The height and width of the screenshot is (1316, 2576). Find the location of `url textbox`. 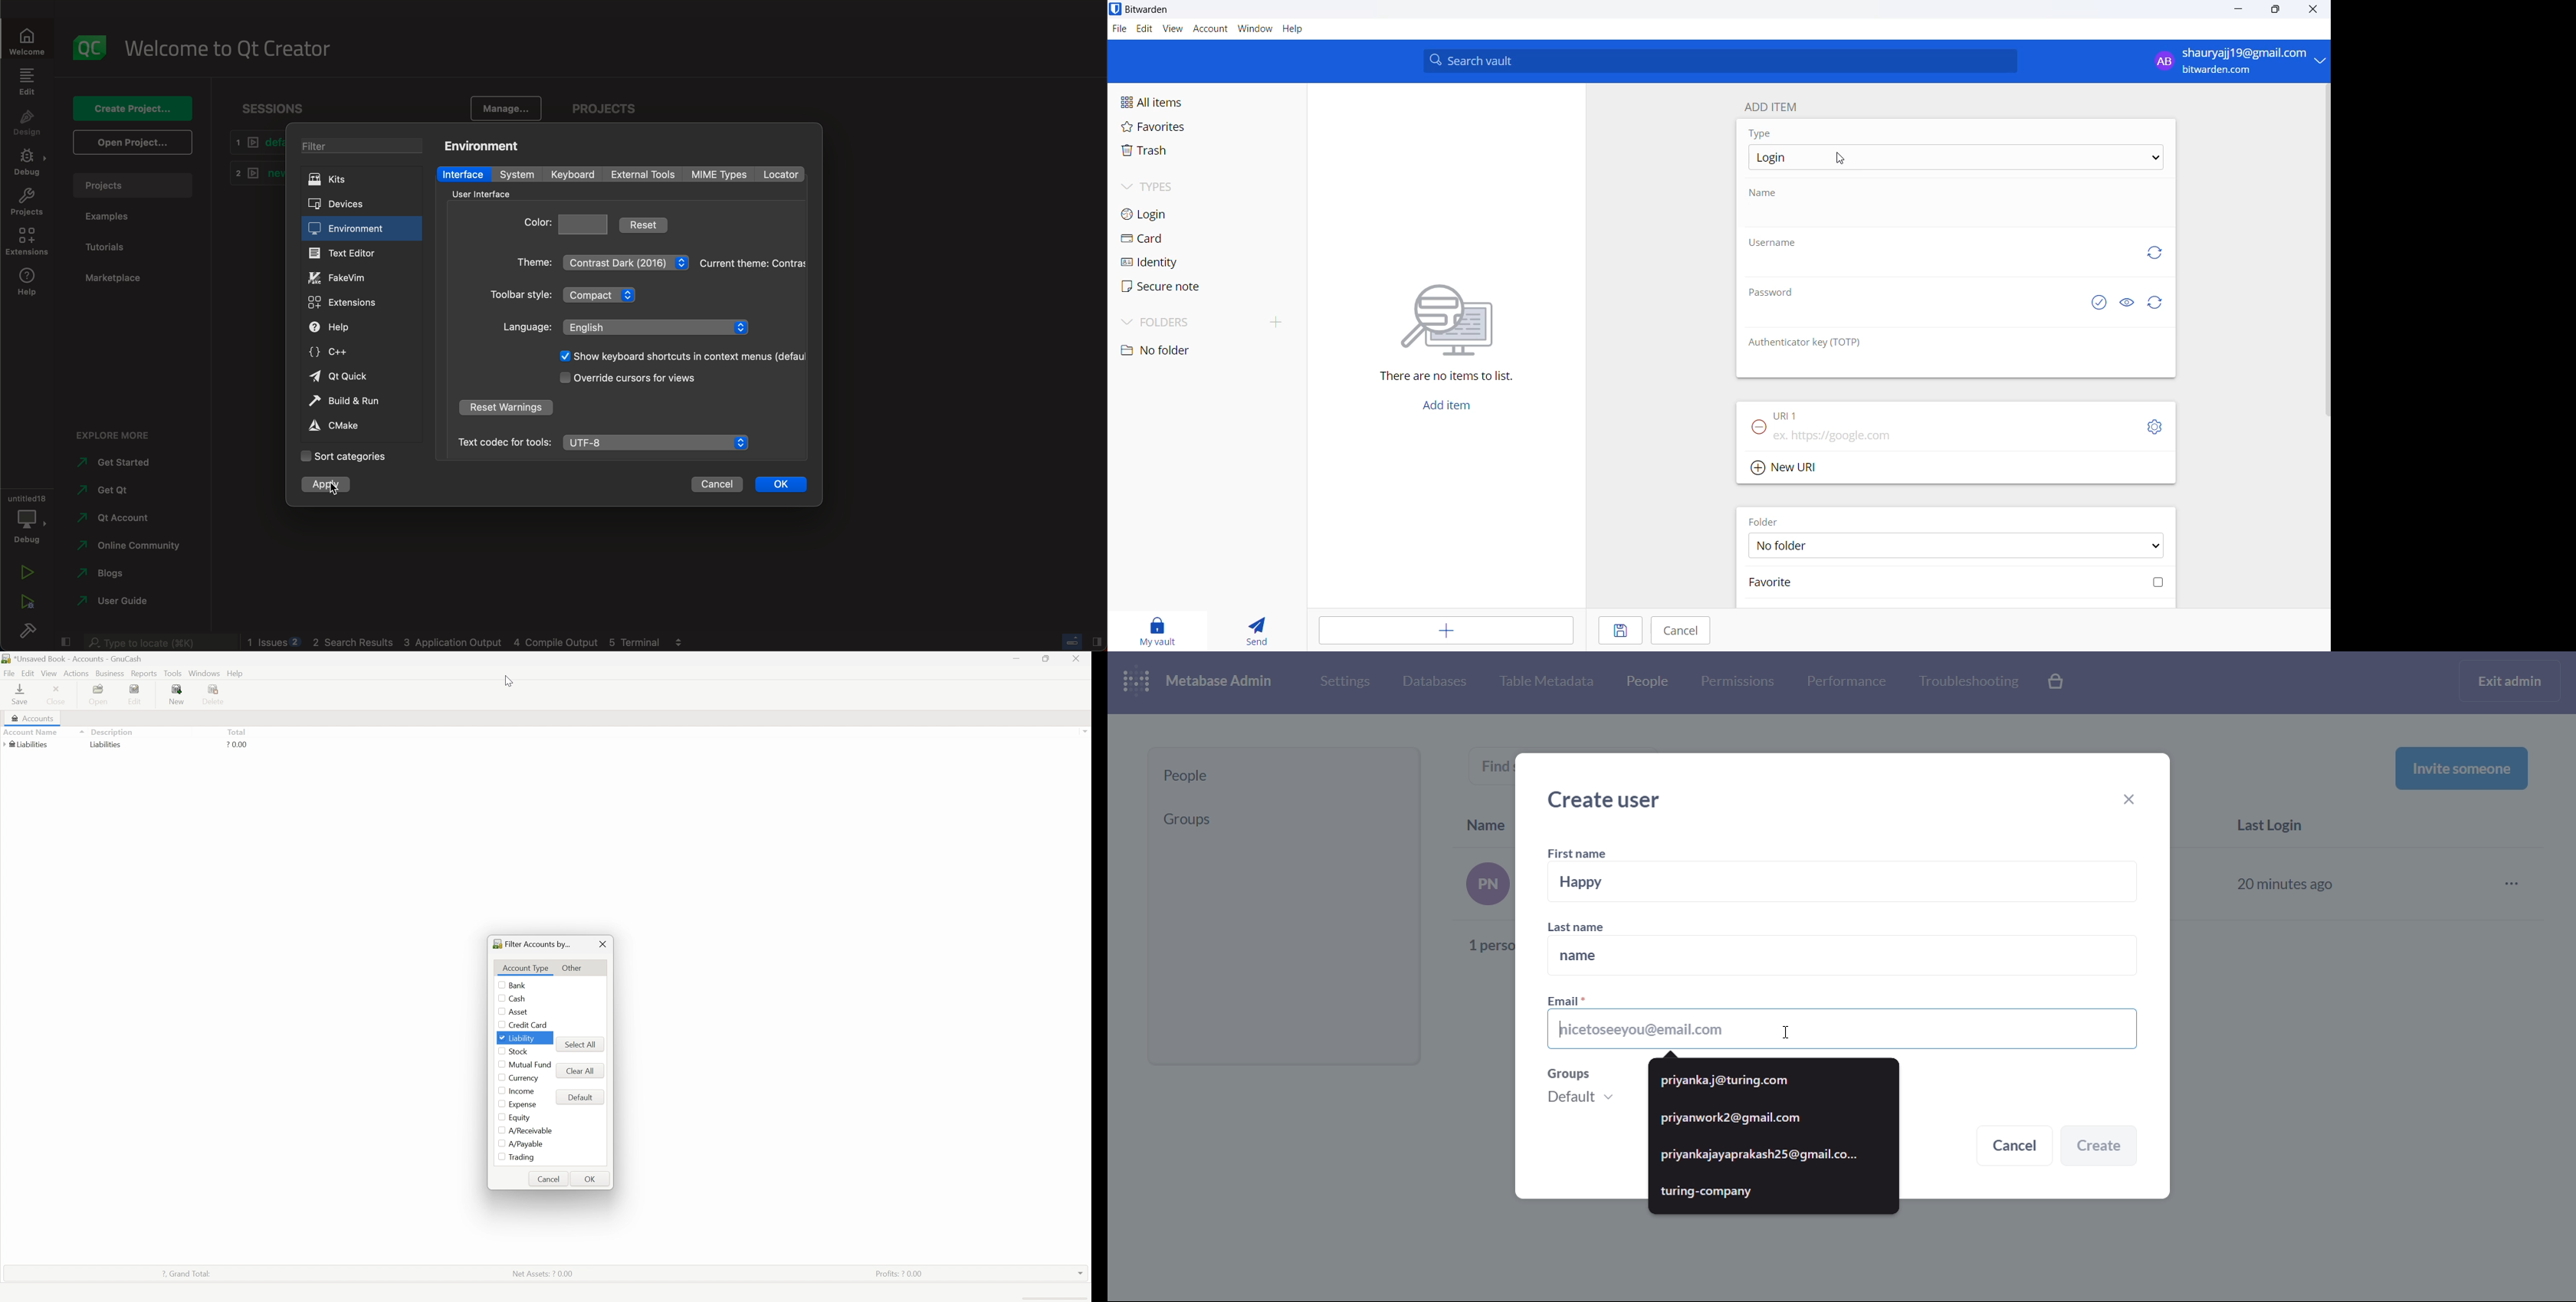

url textbox is located at coordinates (1935, 434).